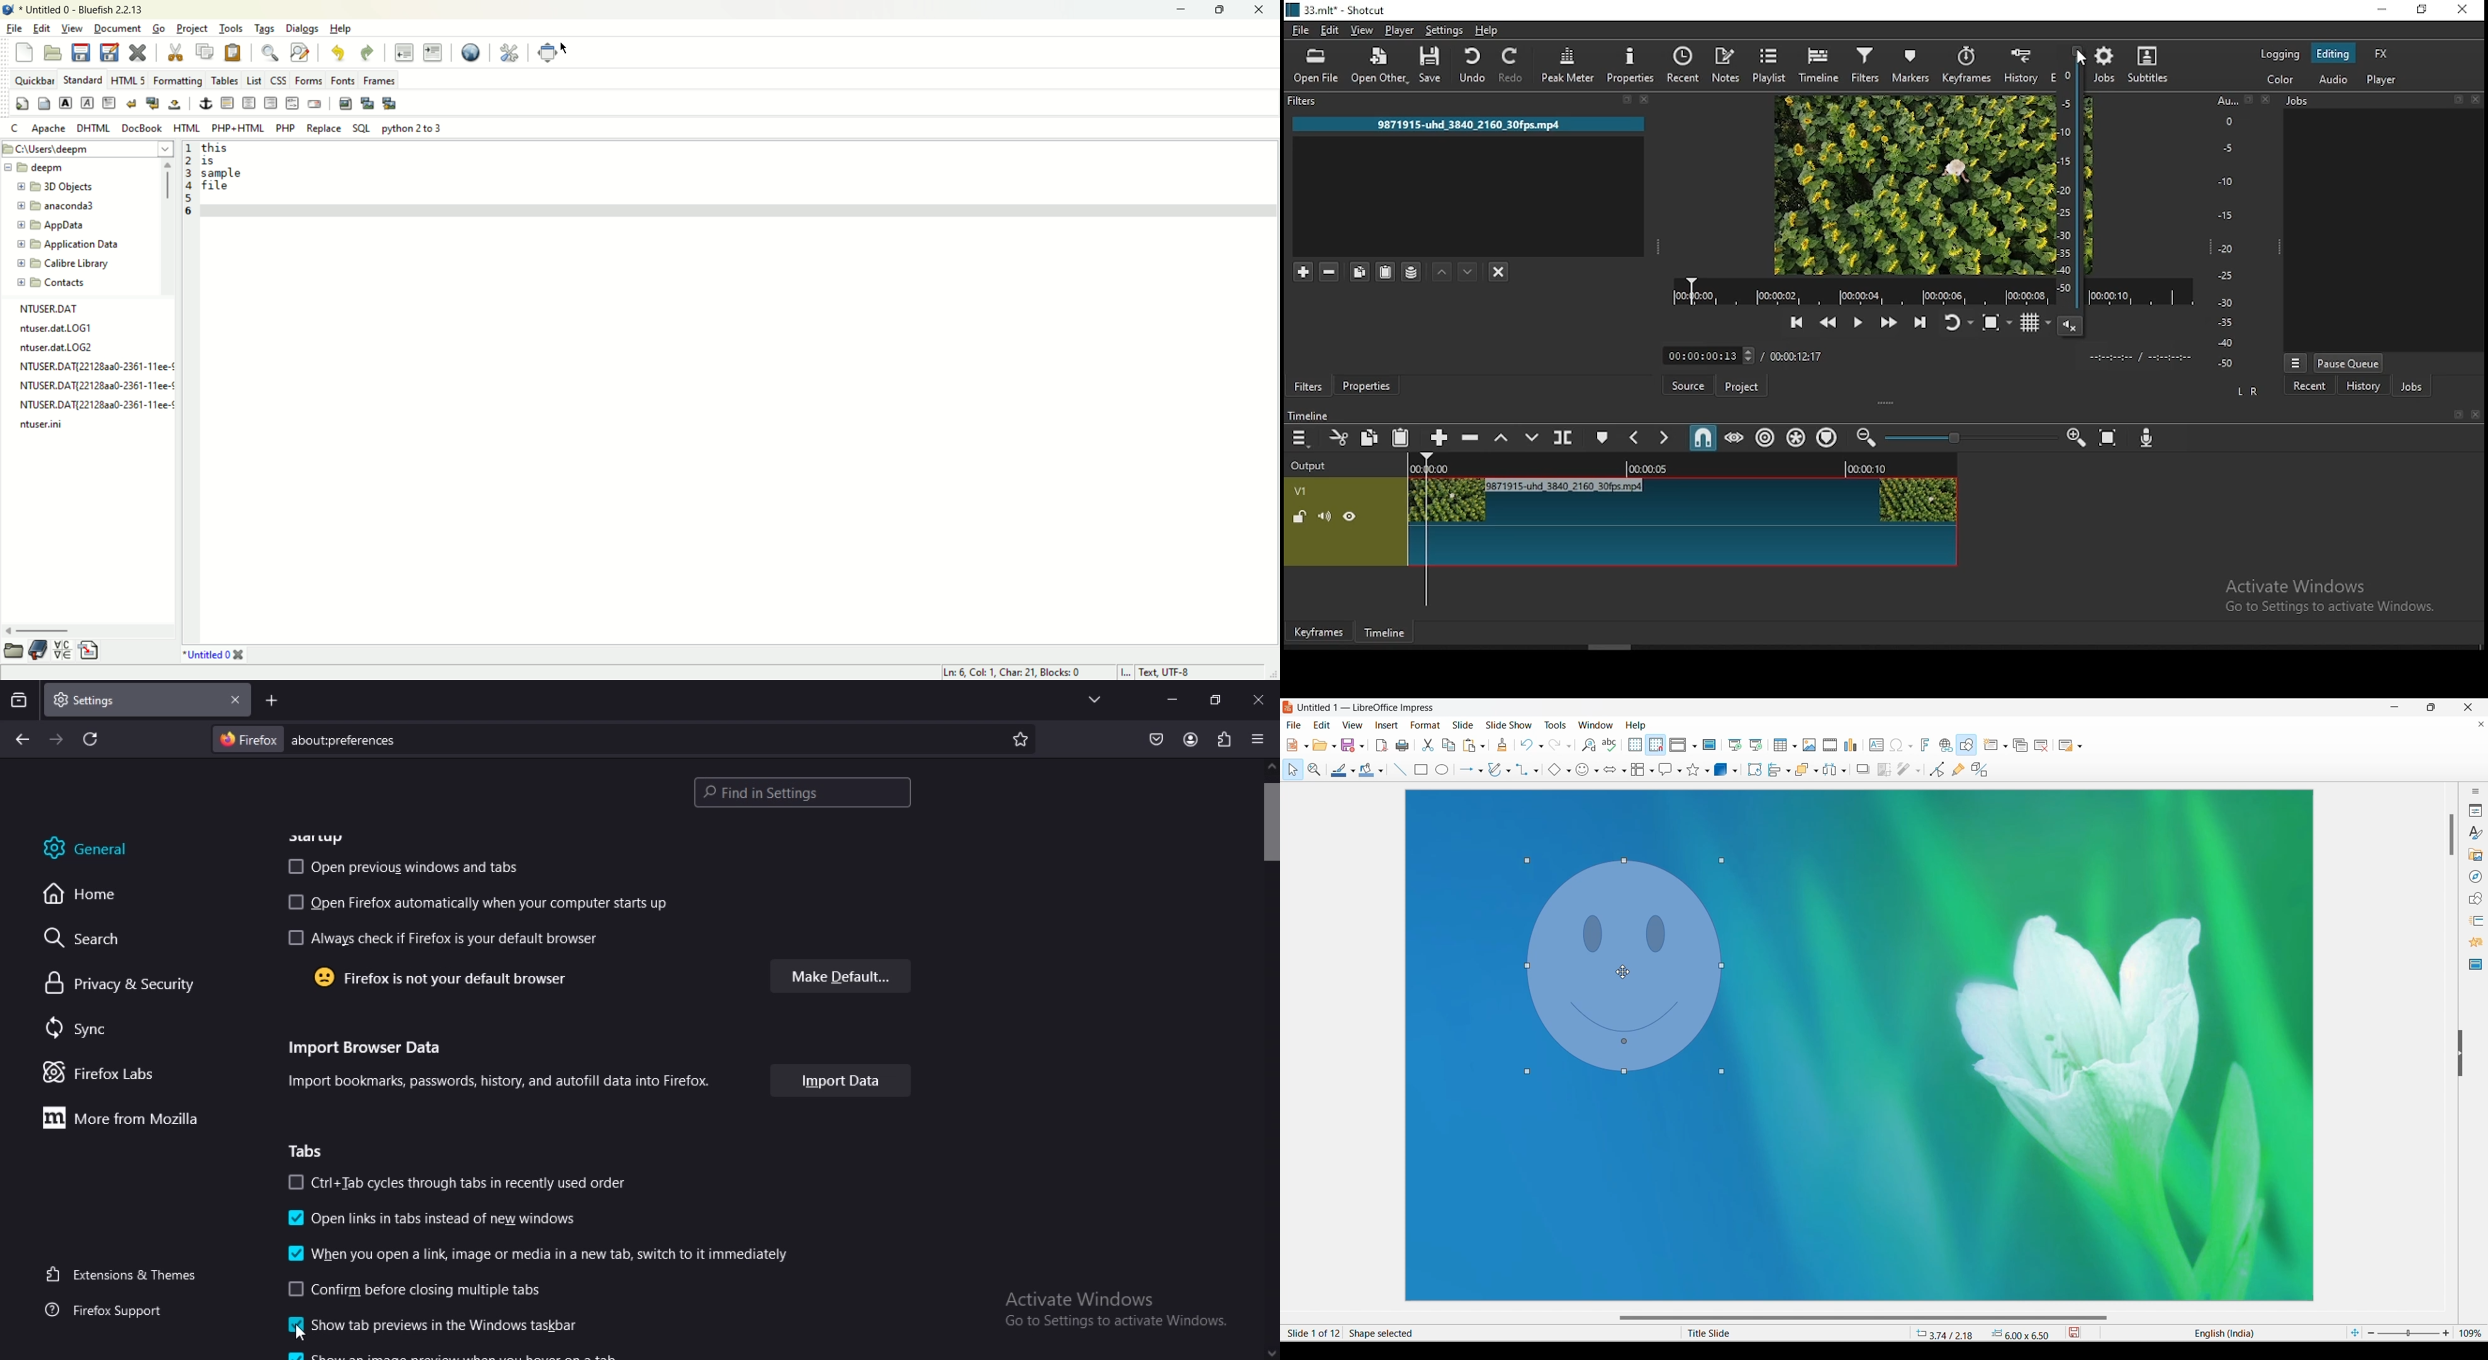 The height and width of the screenshot is (1372, 2492). What do you see at coordinates (1776, 769) in the screenshot?
I see `Selected alignment` at bounding box center [1776, 769].